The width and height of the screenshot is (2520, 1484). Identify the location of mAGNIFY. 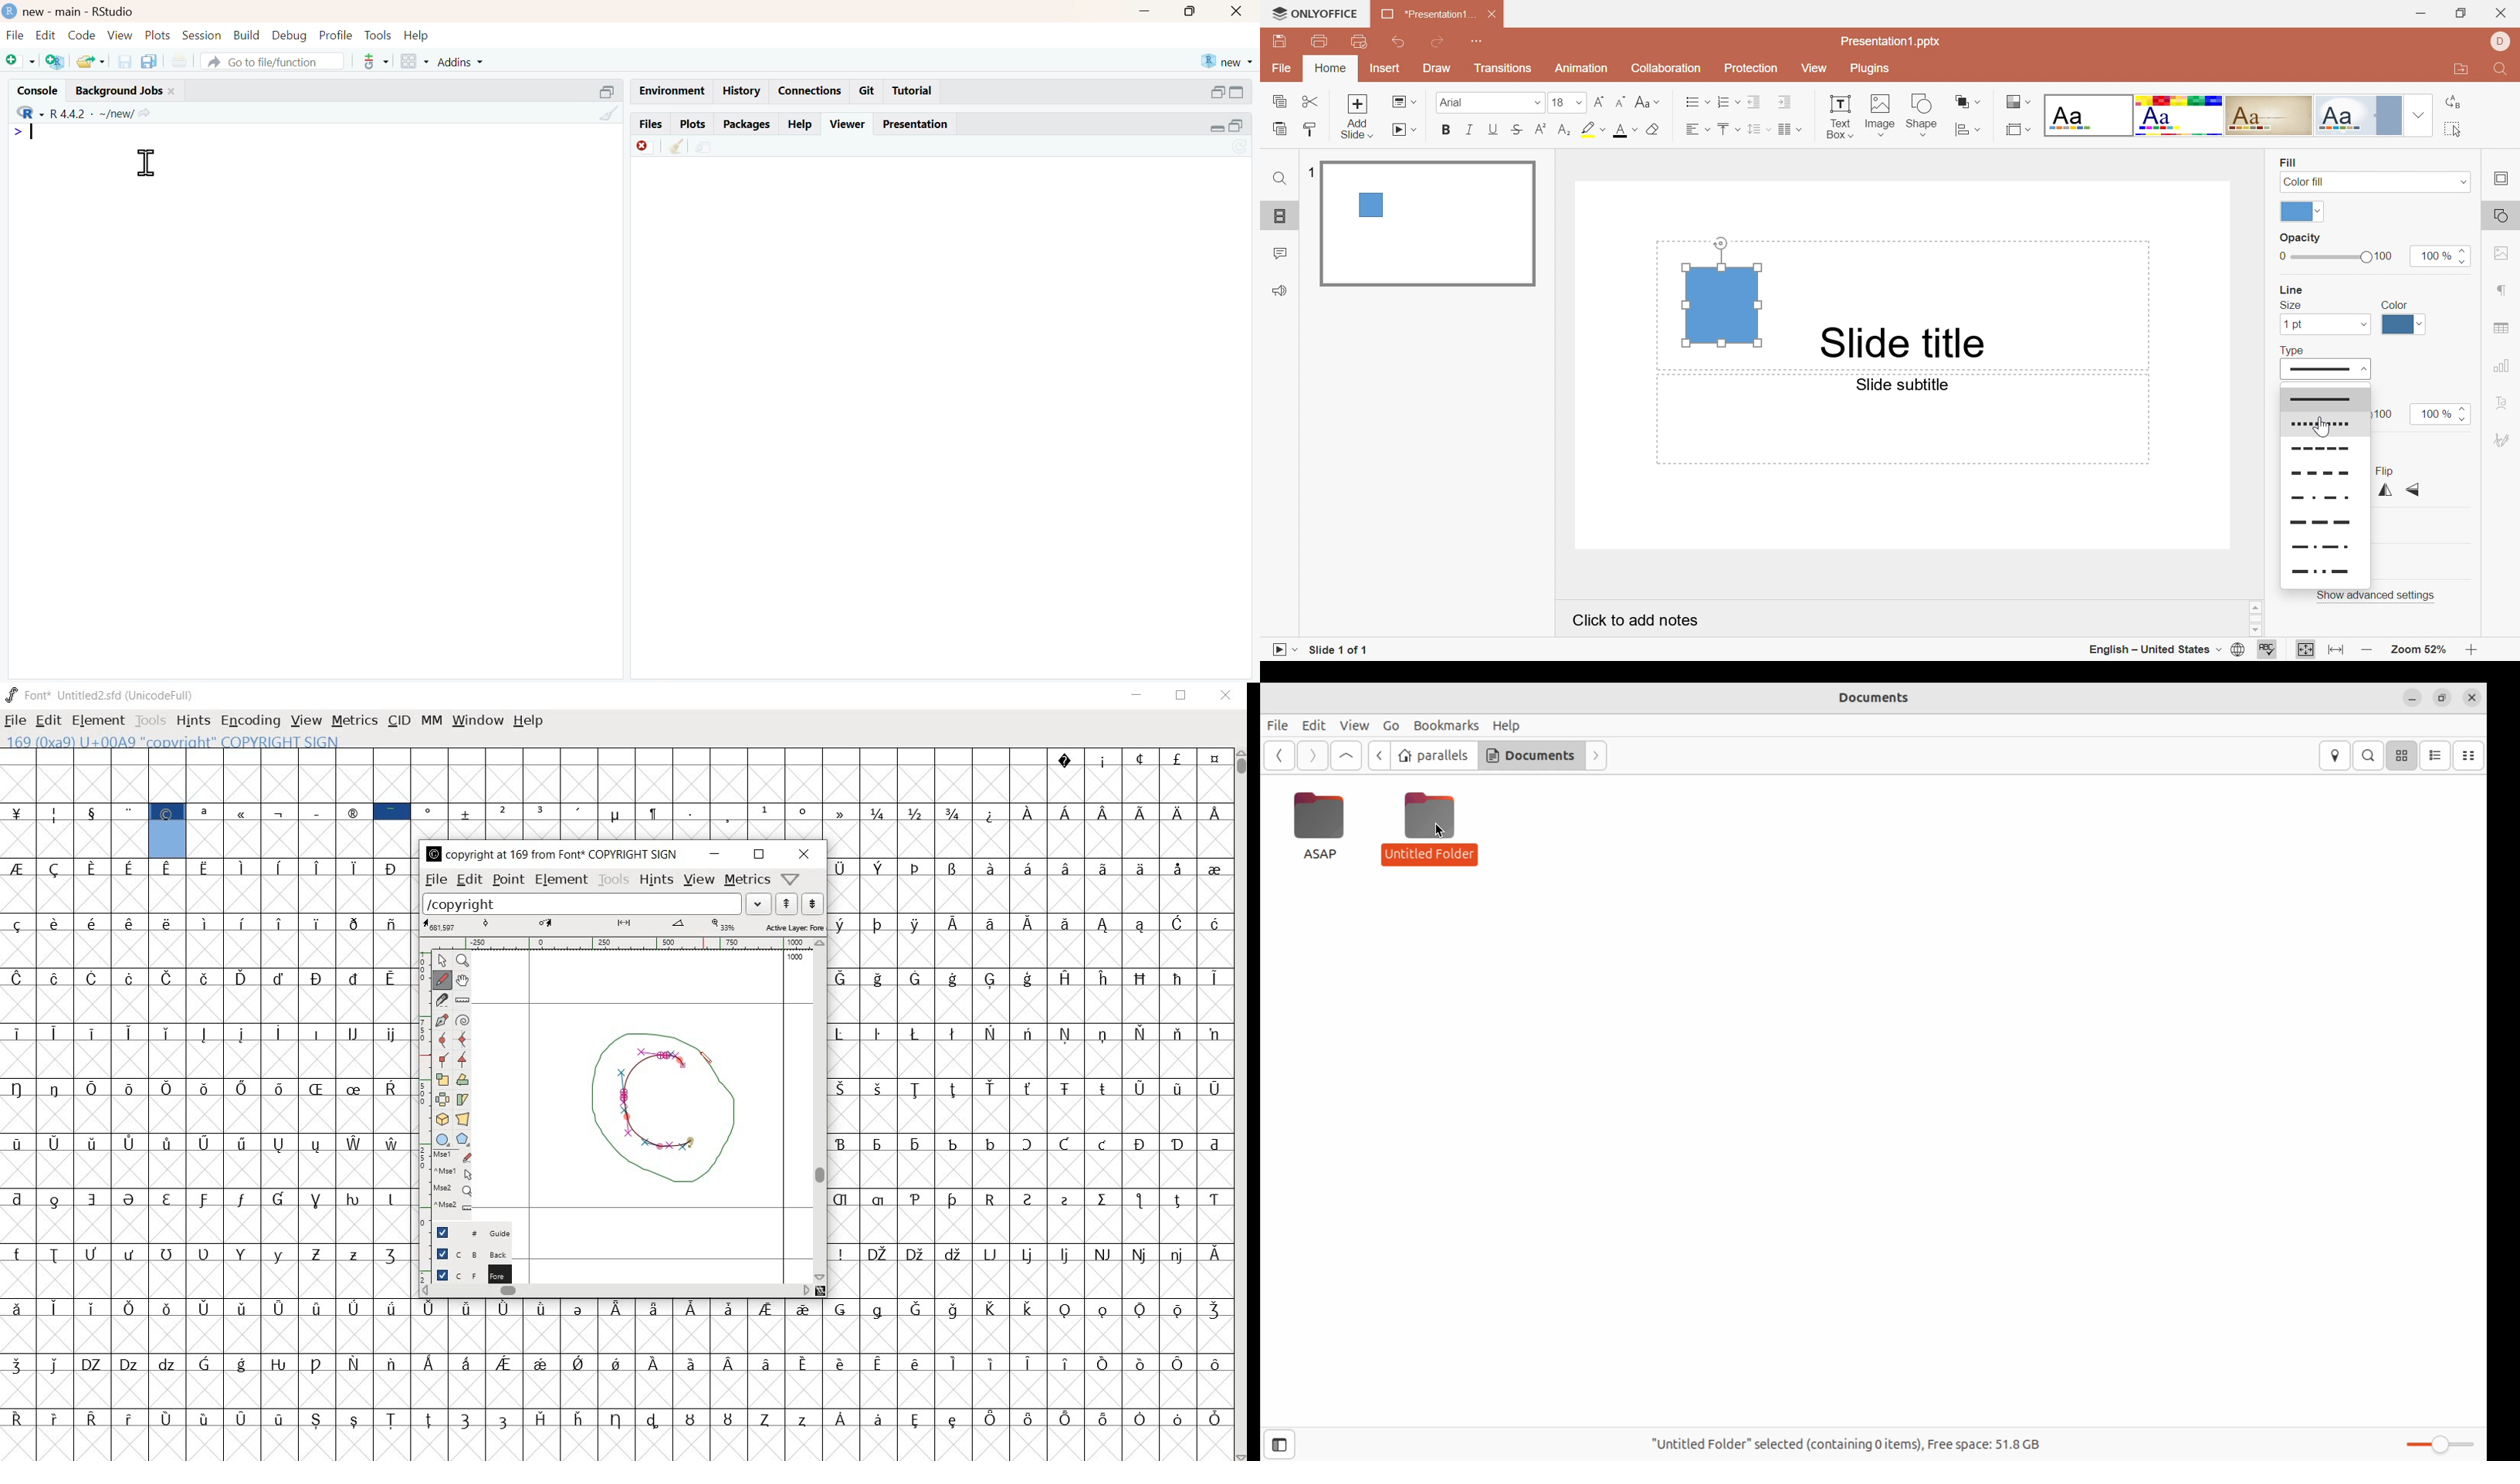
(463, 961).